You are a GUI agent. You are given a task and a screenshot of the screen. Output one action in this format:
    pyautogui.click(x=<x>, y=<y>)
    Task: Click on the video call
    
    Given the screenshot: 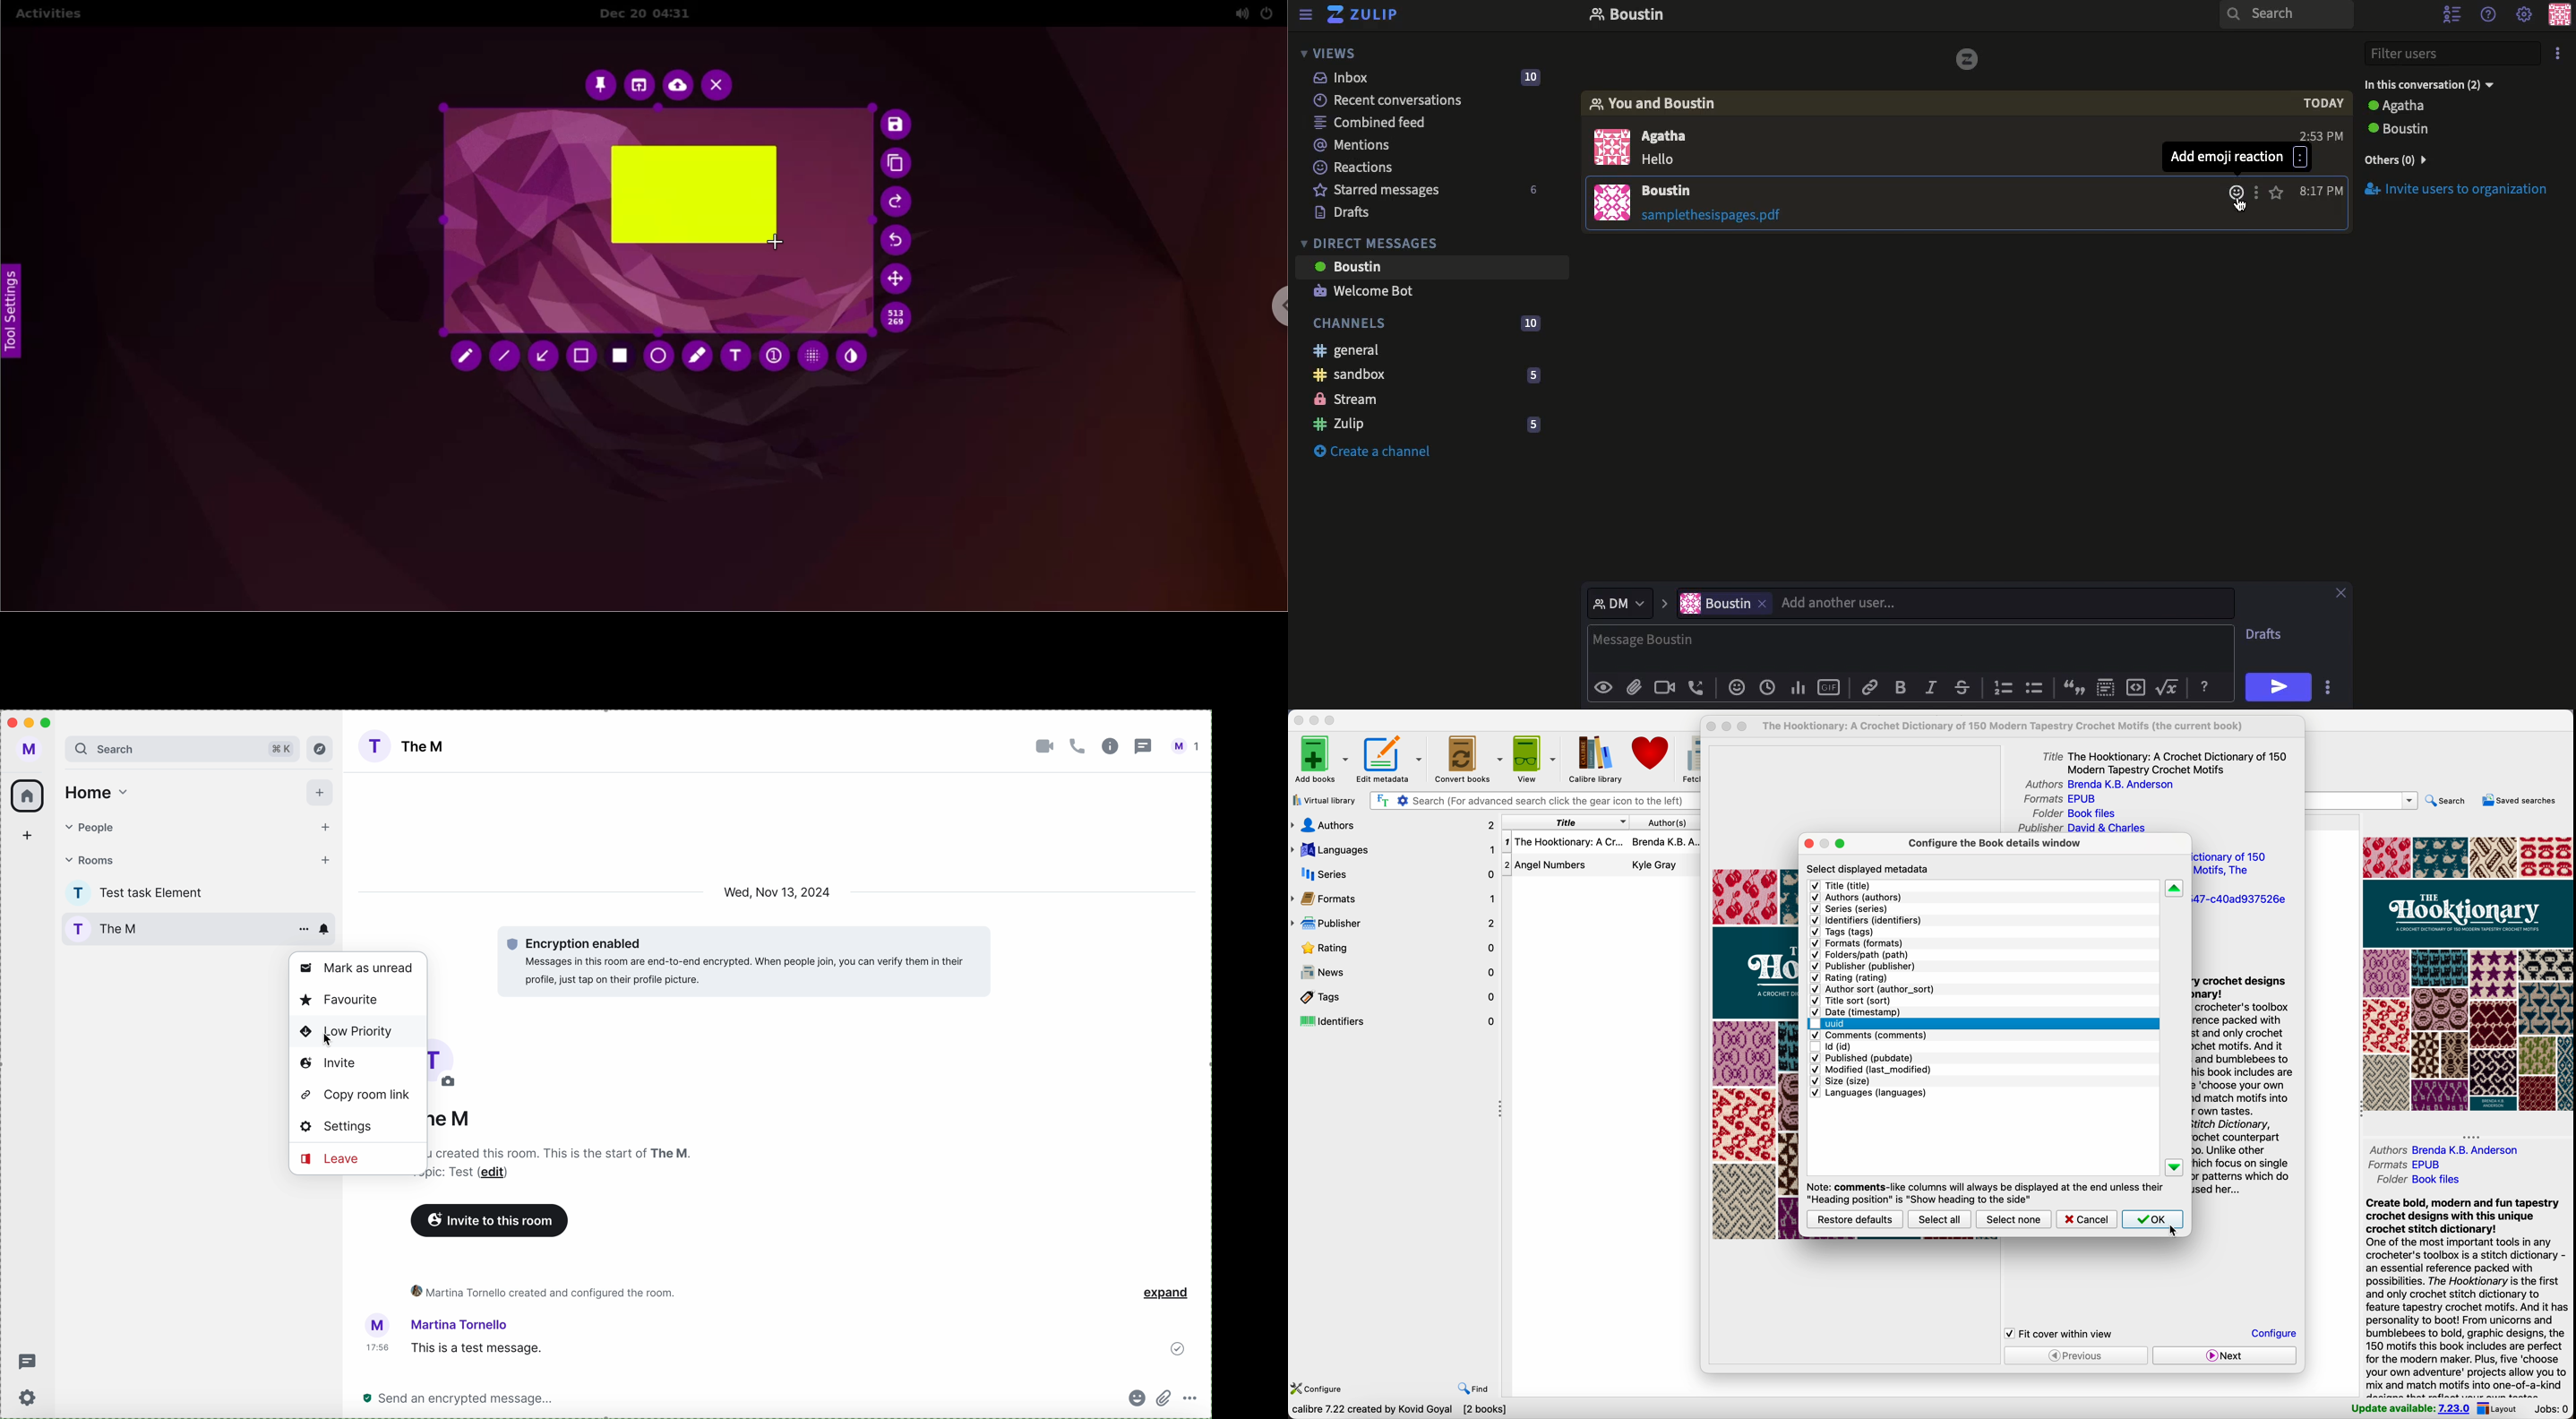 What is the action you would take?
    pyautogui.click(x=1044, y=746)
    